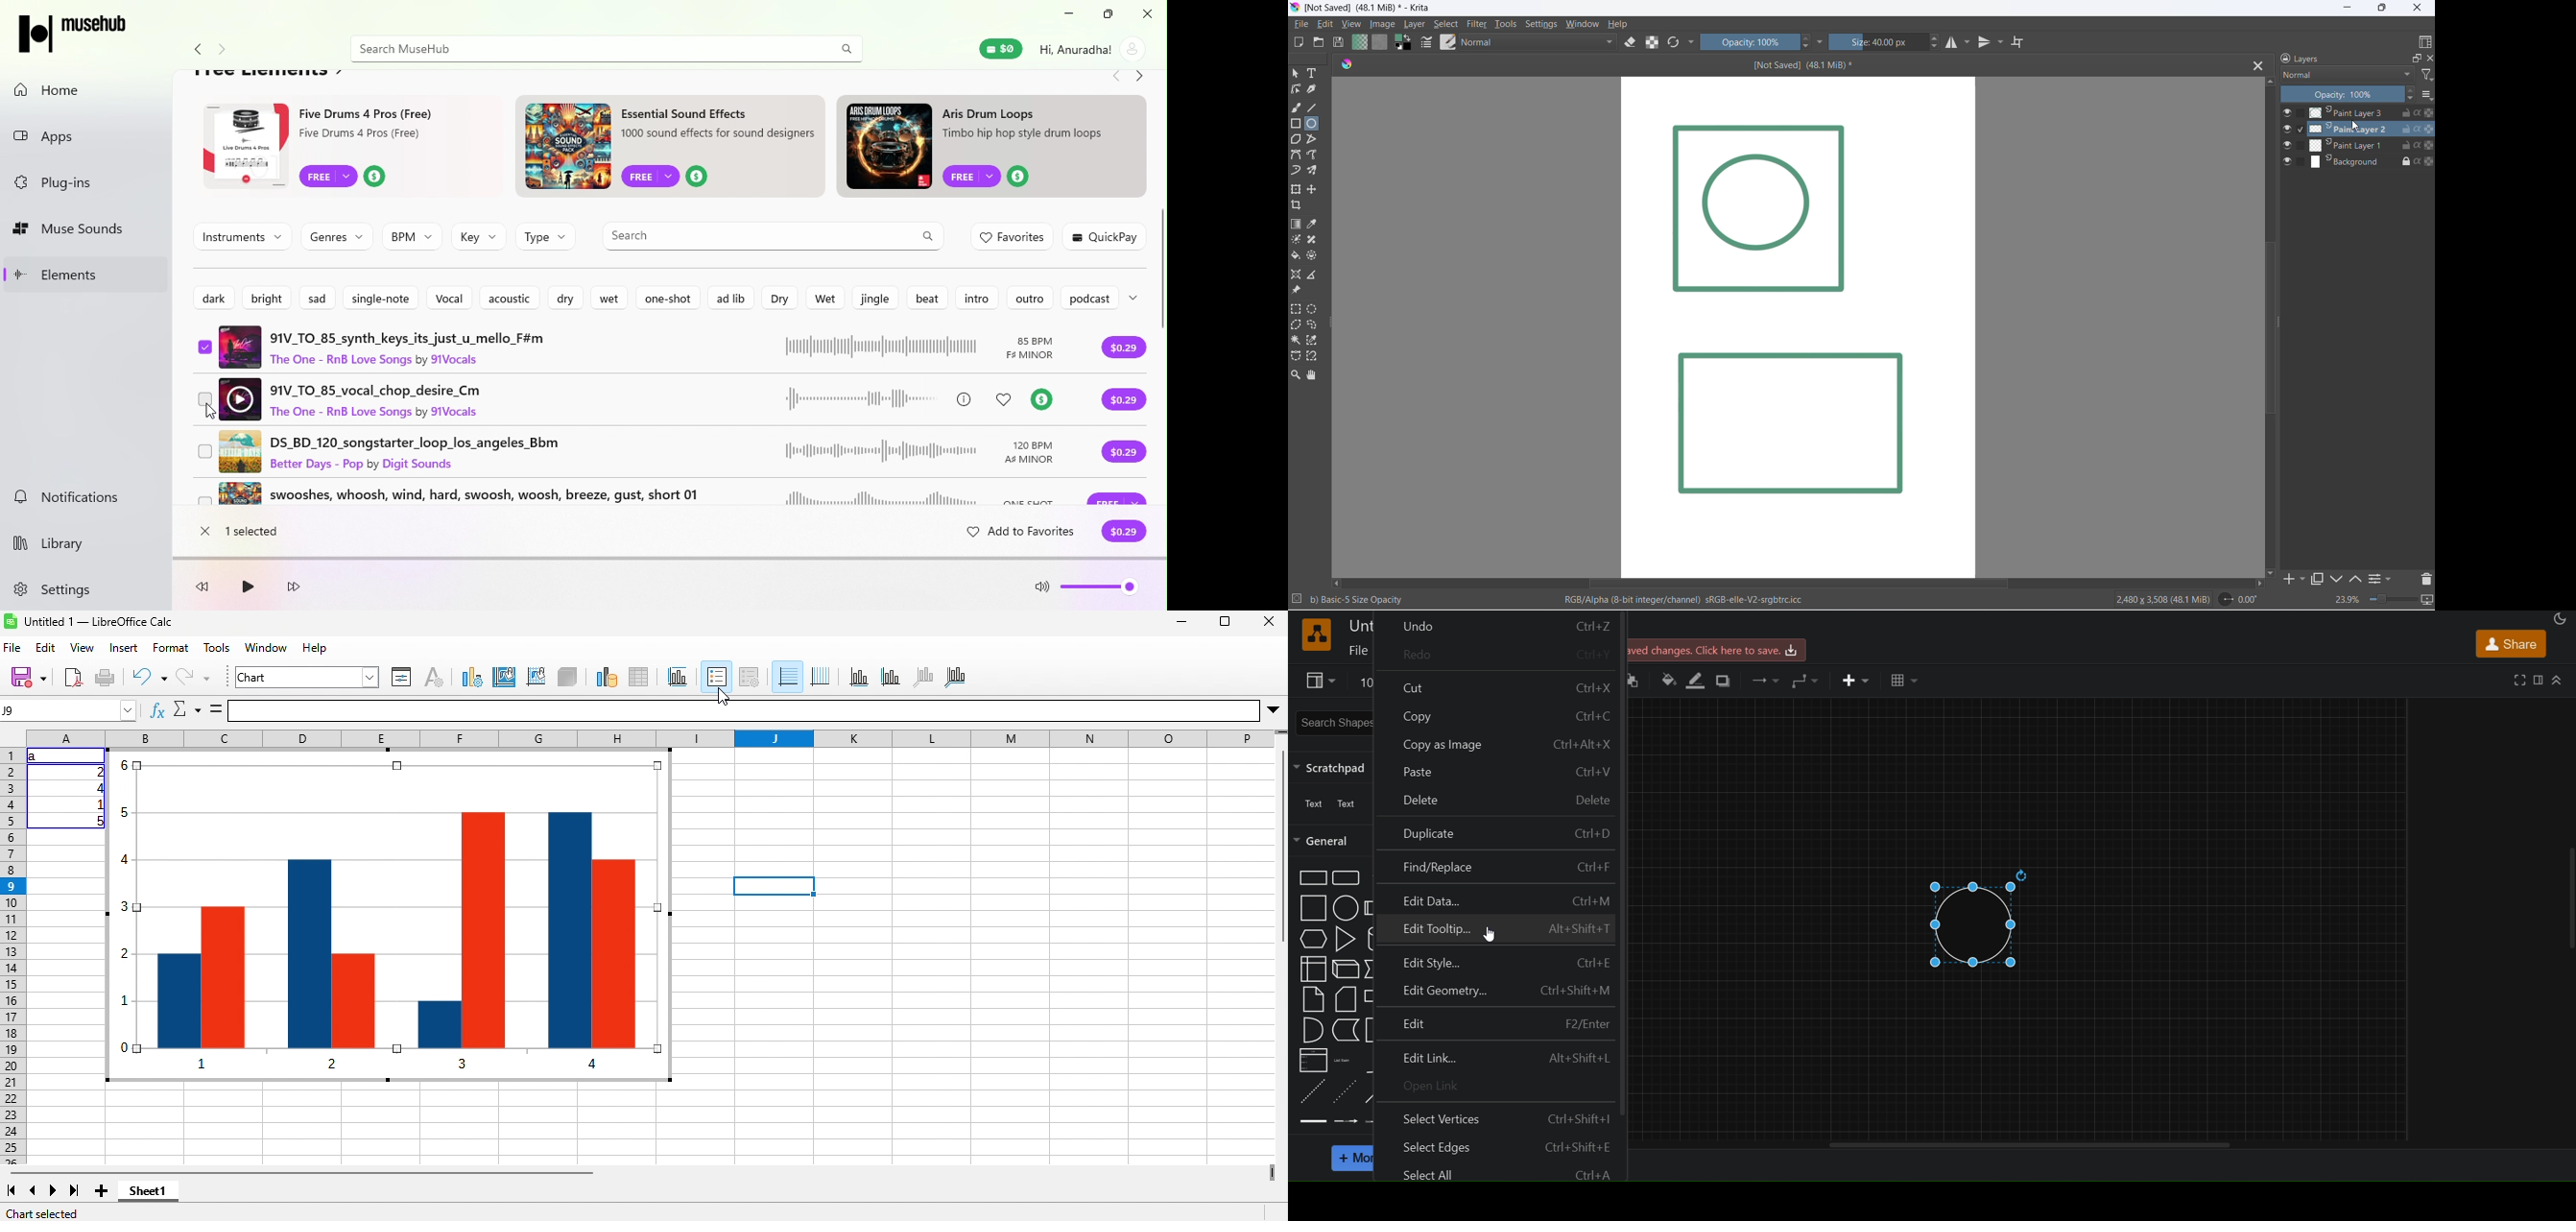 The image size is (2576, 1232). Describe the element at coordinates (1296, 275) in the screenshot. I see `assistant tool` at that location.